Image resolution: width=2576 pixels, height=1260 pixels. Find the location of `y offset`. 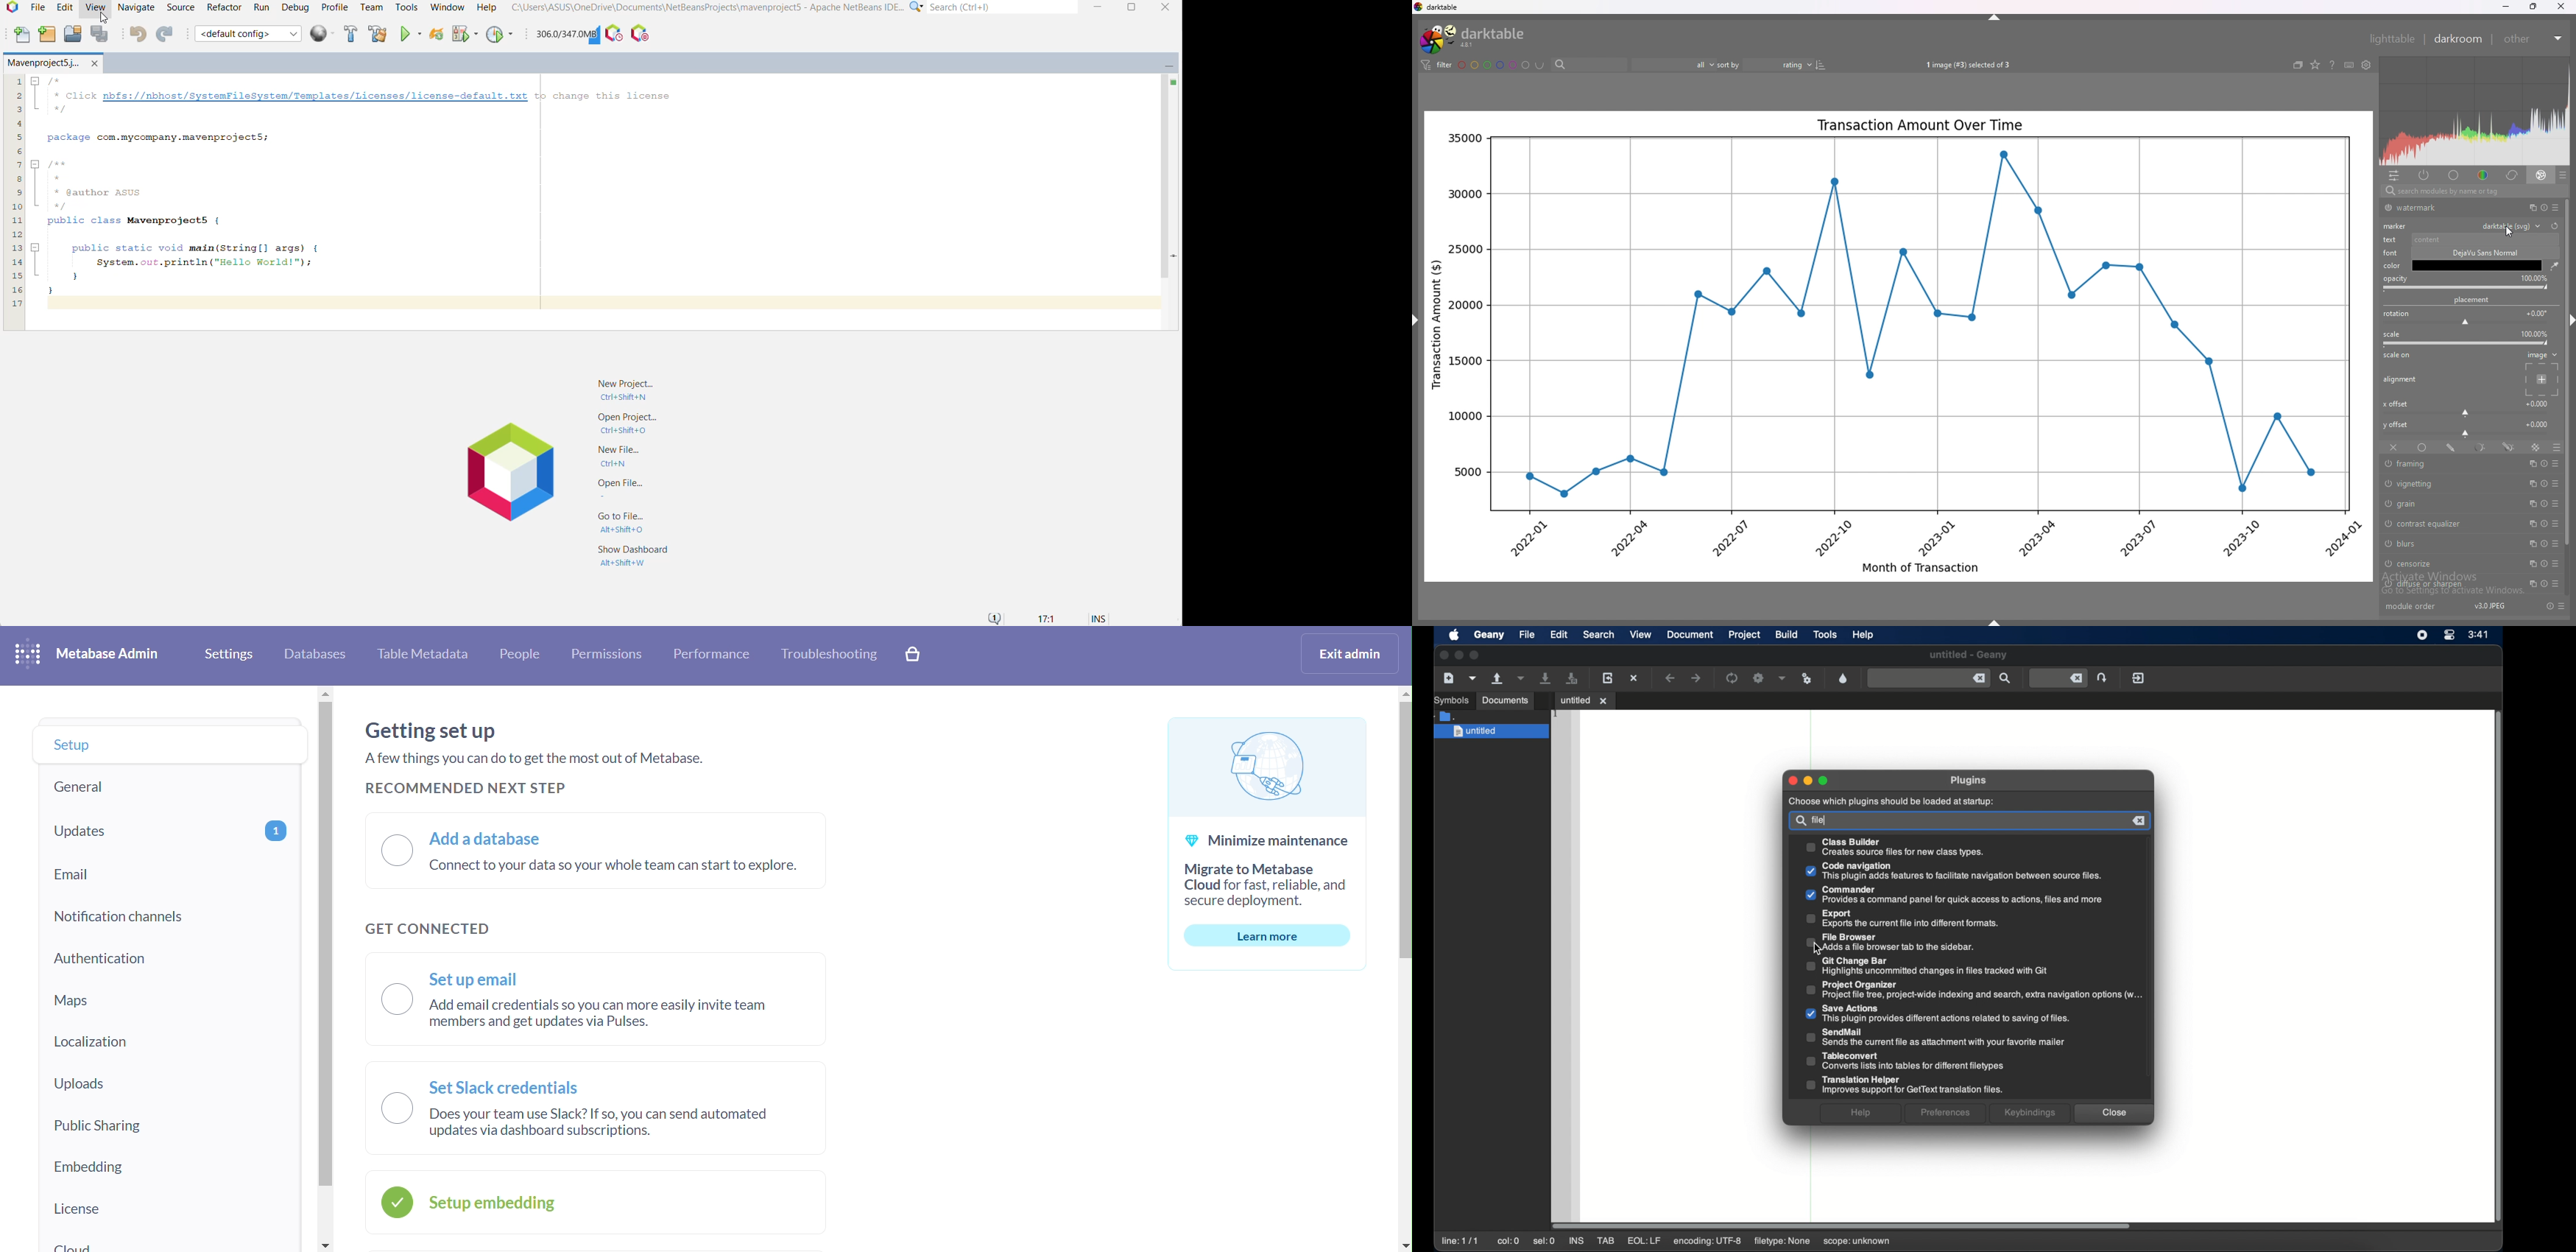

y offset is located at coordinates (2397, 425).